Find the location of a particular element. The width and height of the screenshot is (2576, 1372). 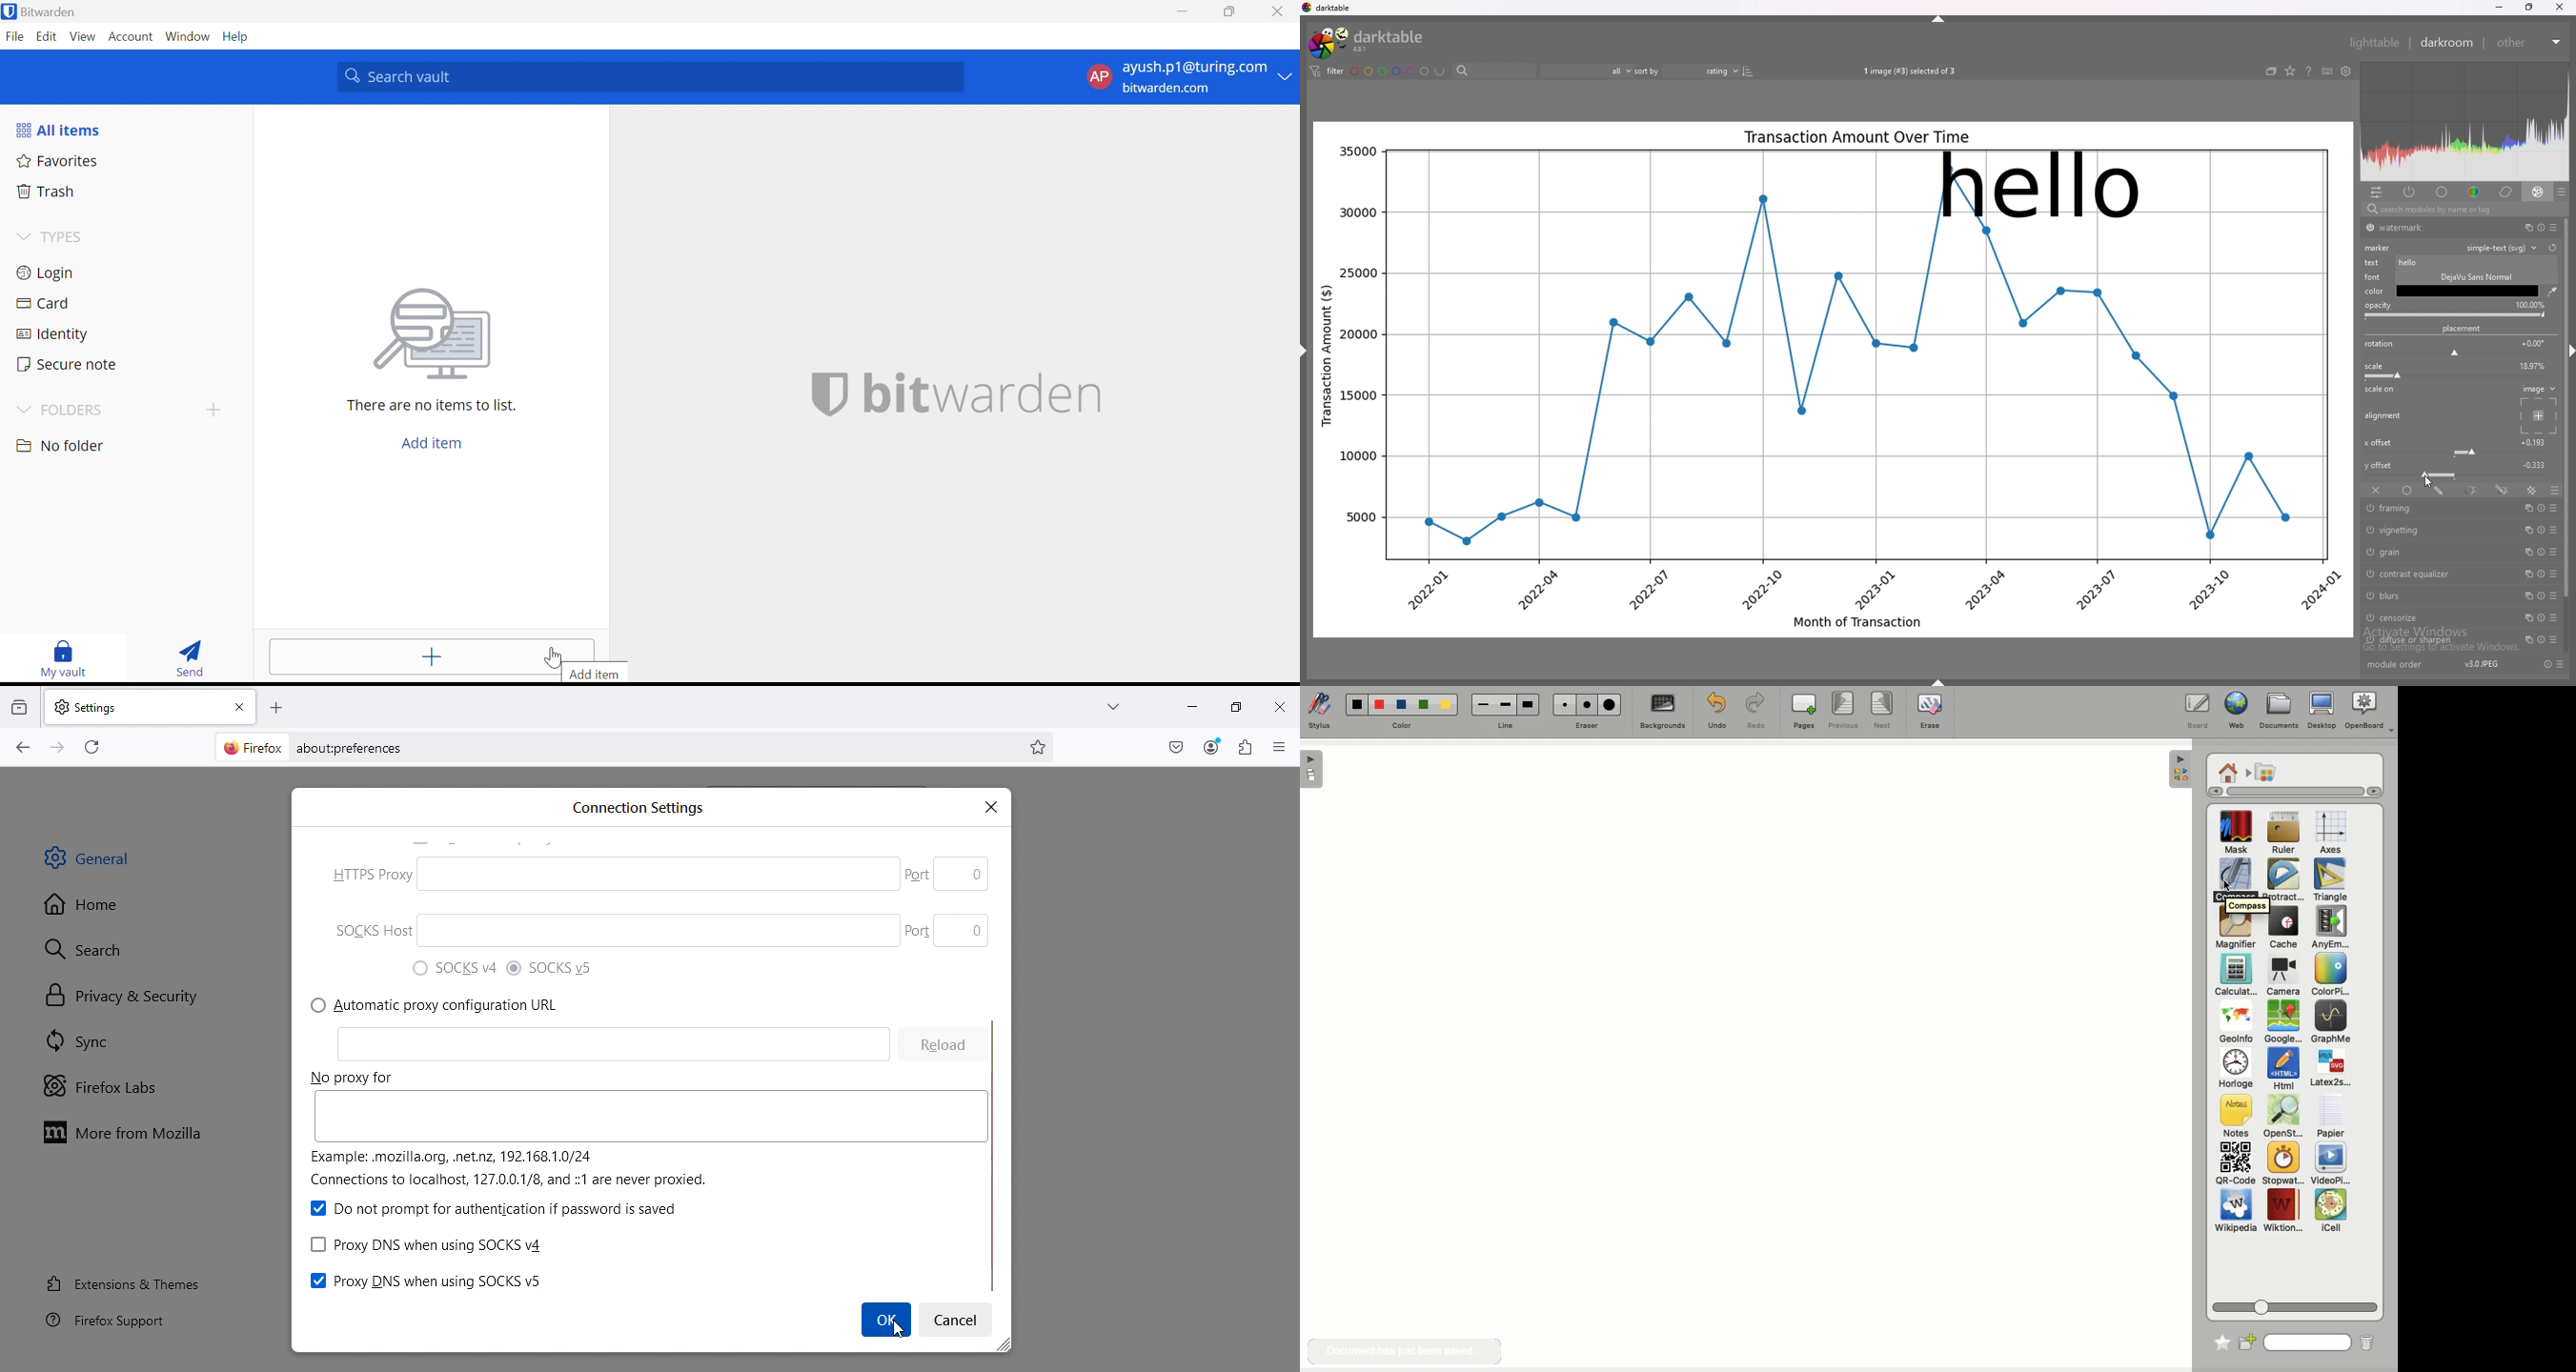

reset is located at coordinates (2542, 618).